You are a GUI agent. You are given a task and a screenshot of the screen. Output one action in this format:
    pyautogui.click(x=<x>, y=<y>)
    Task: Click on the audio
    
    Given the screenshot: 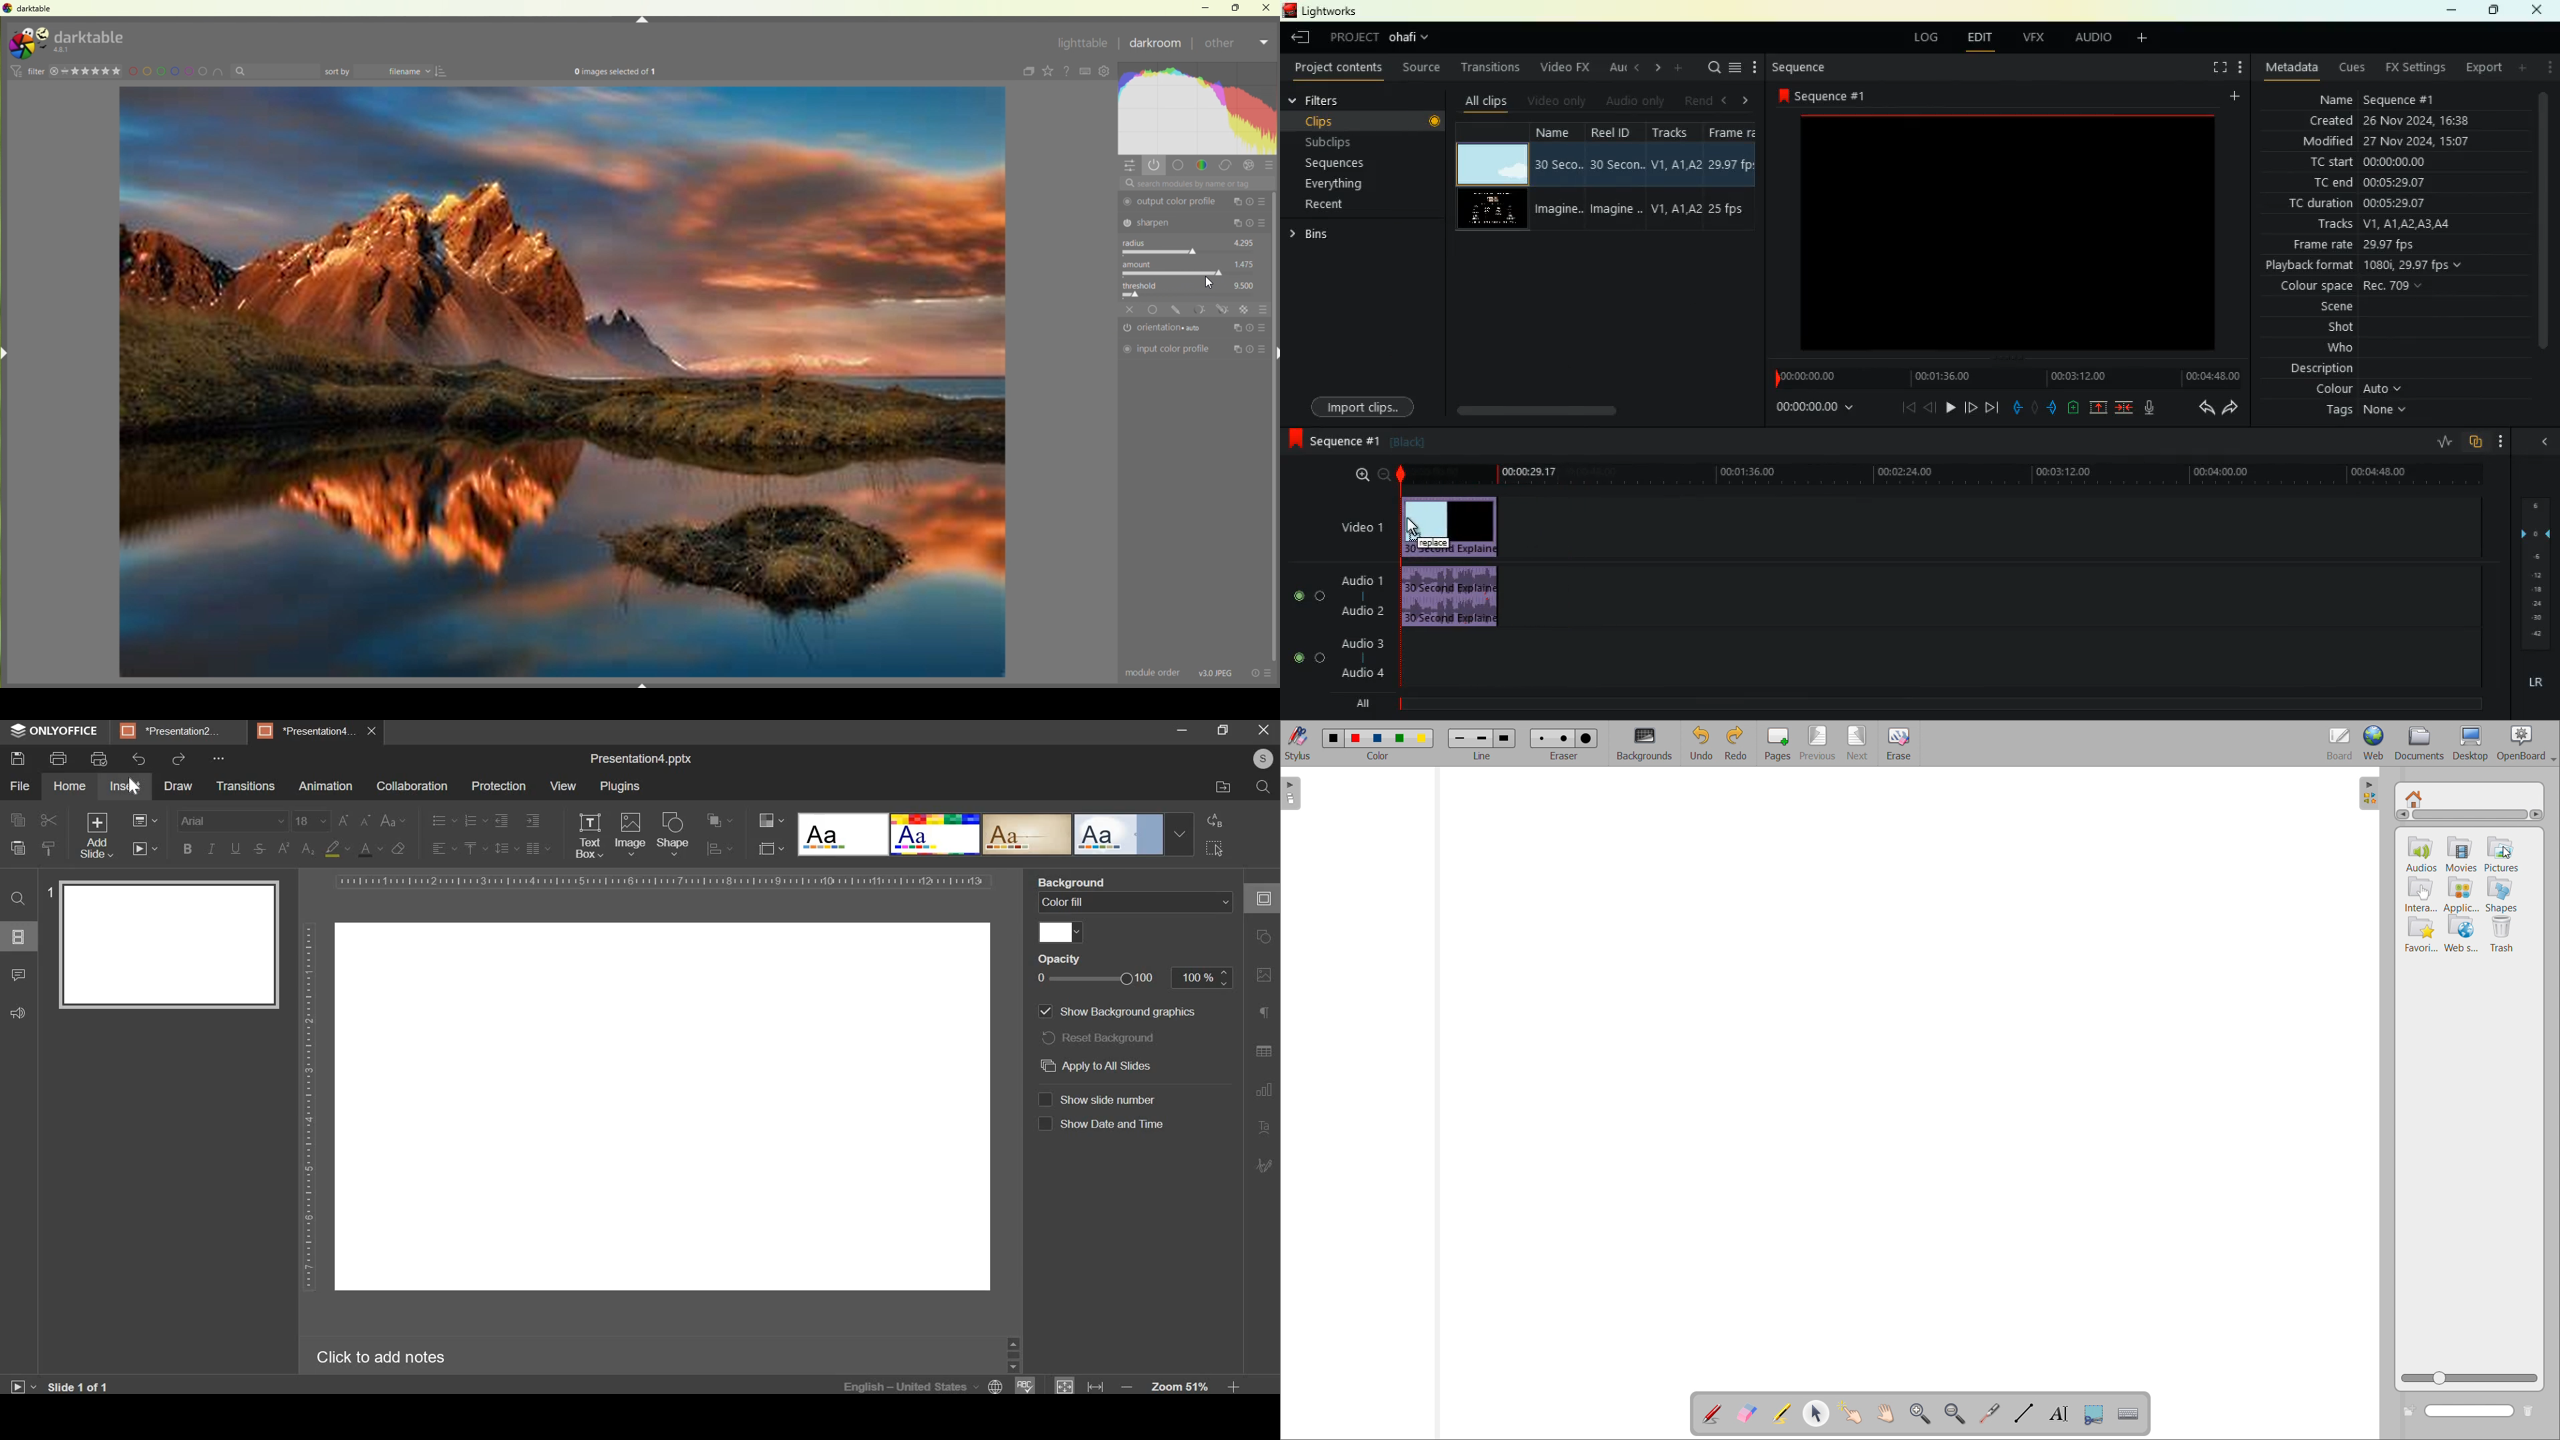 What is the action you would take?
    pyautogui.click(x=2099, y=38)
    